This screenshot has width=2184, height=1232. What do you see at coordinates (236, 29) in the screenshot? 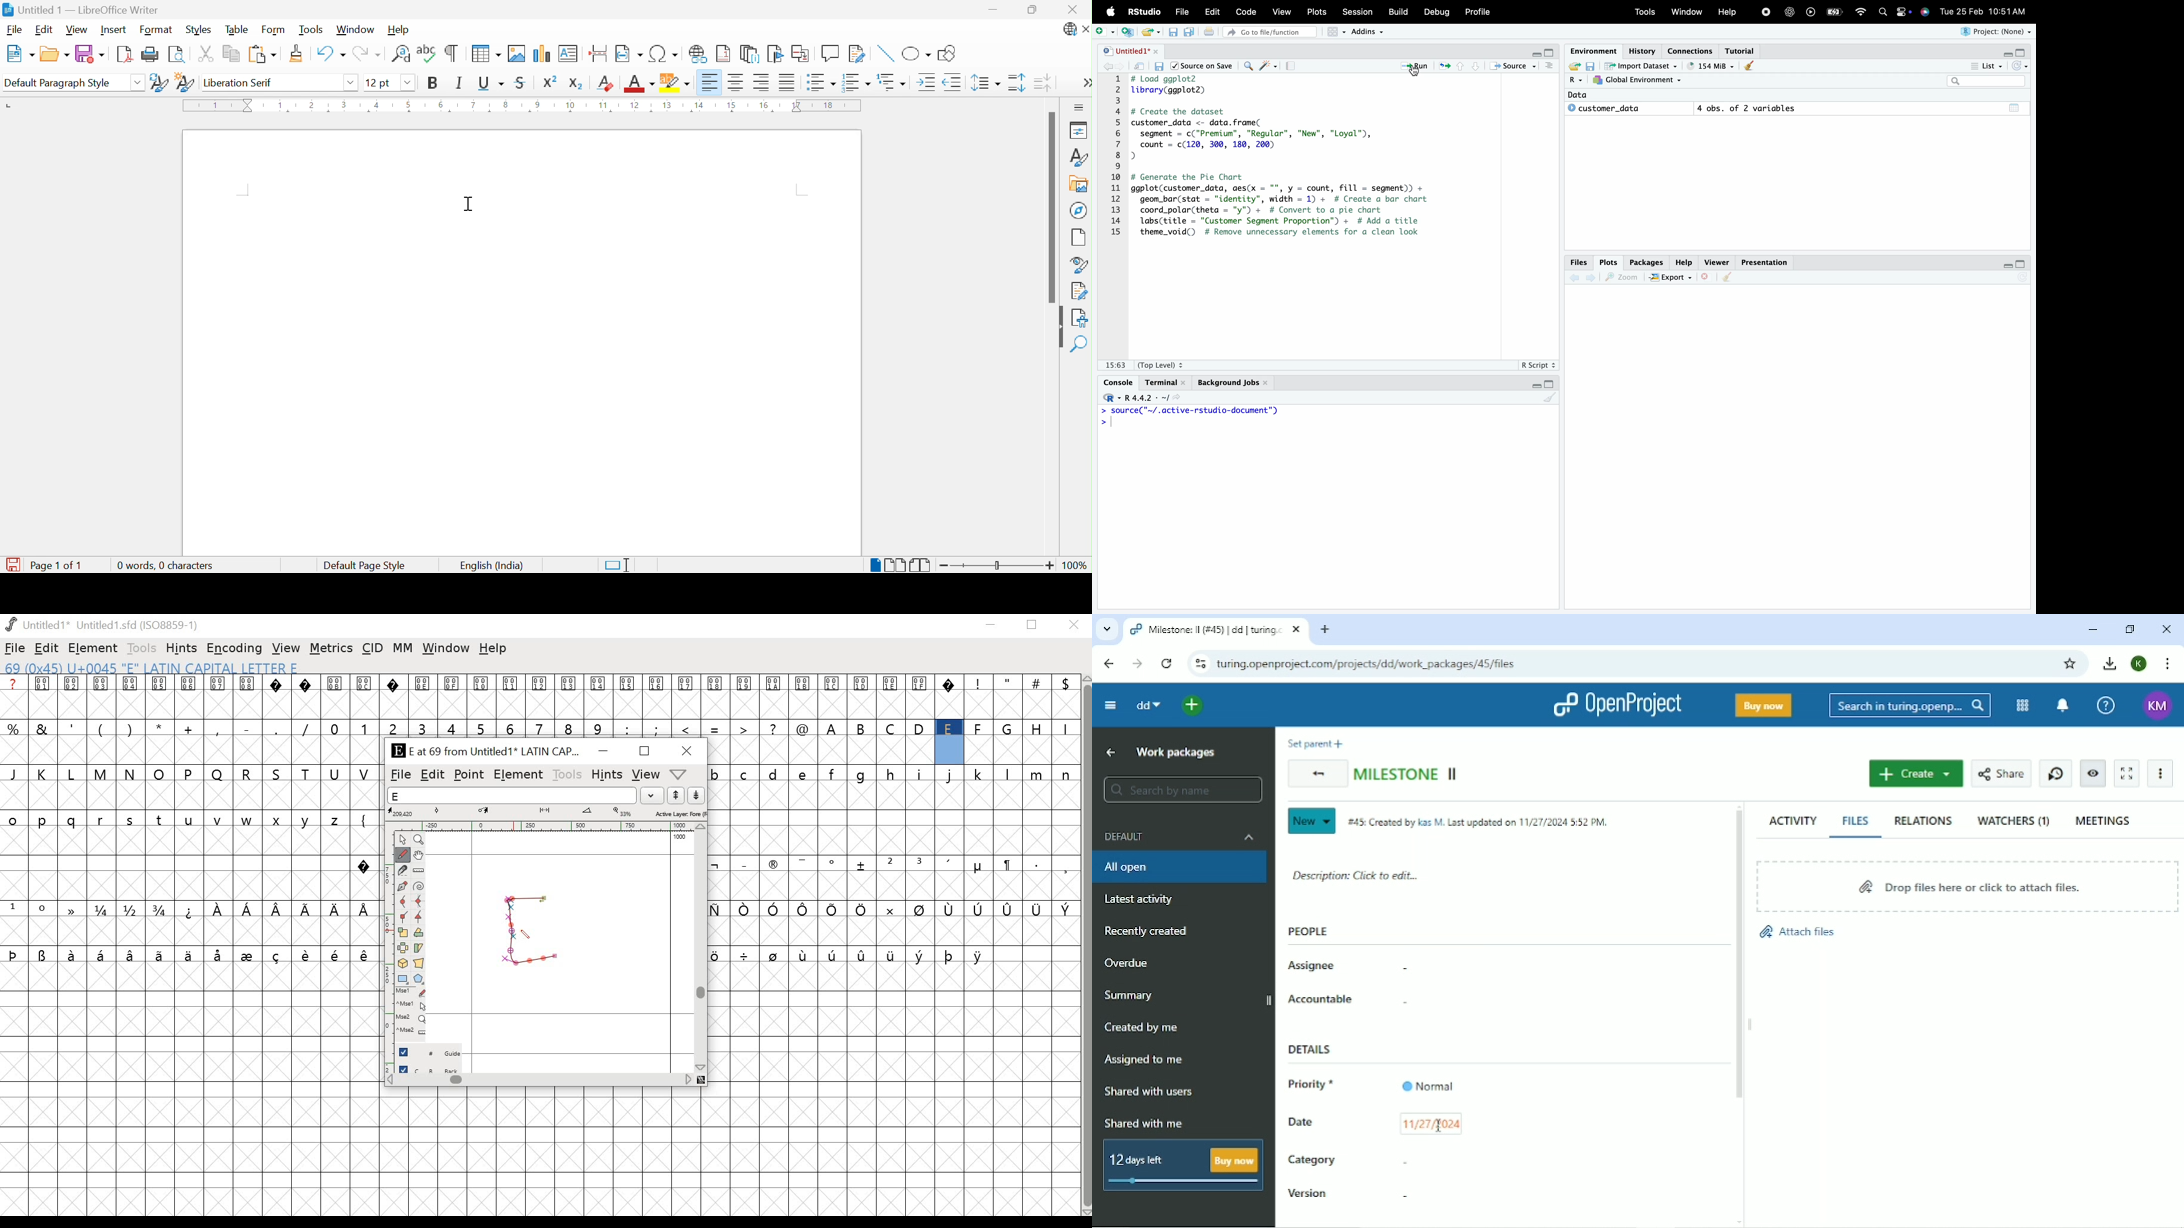
I see `Table` at bounding box center [236, 29].